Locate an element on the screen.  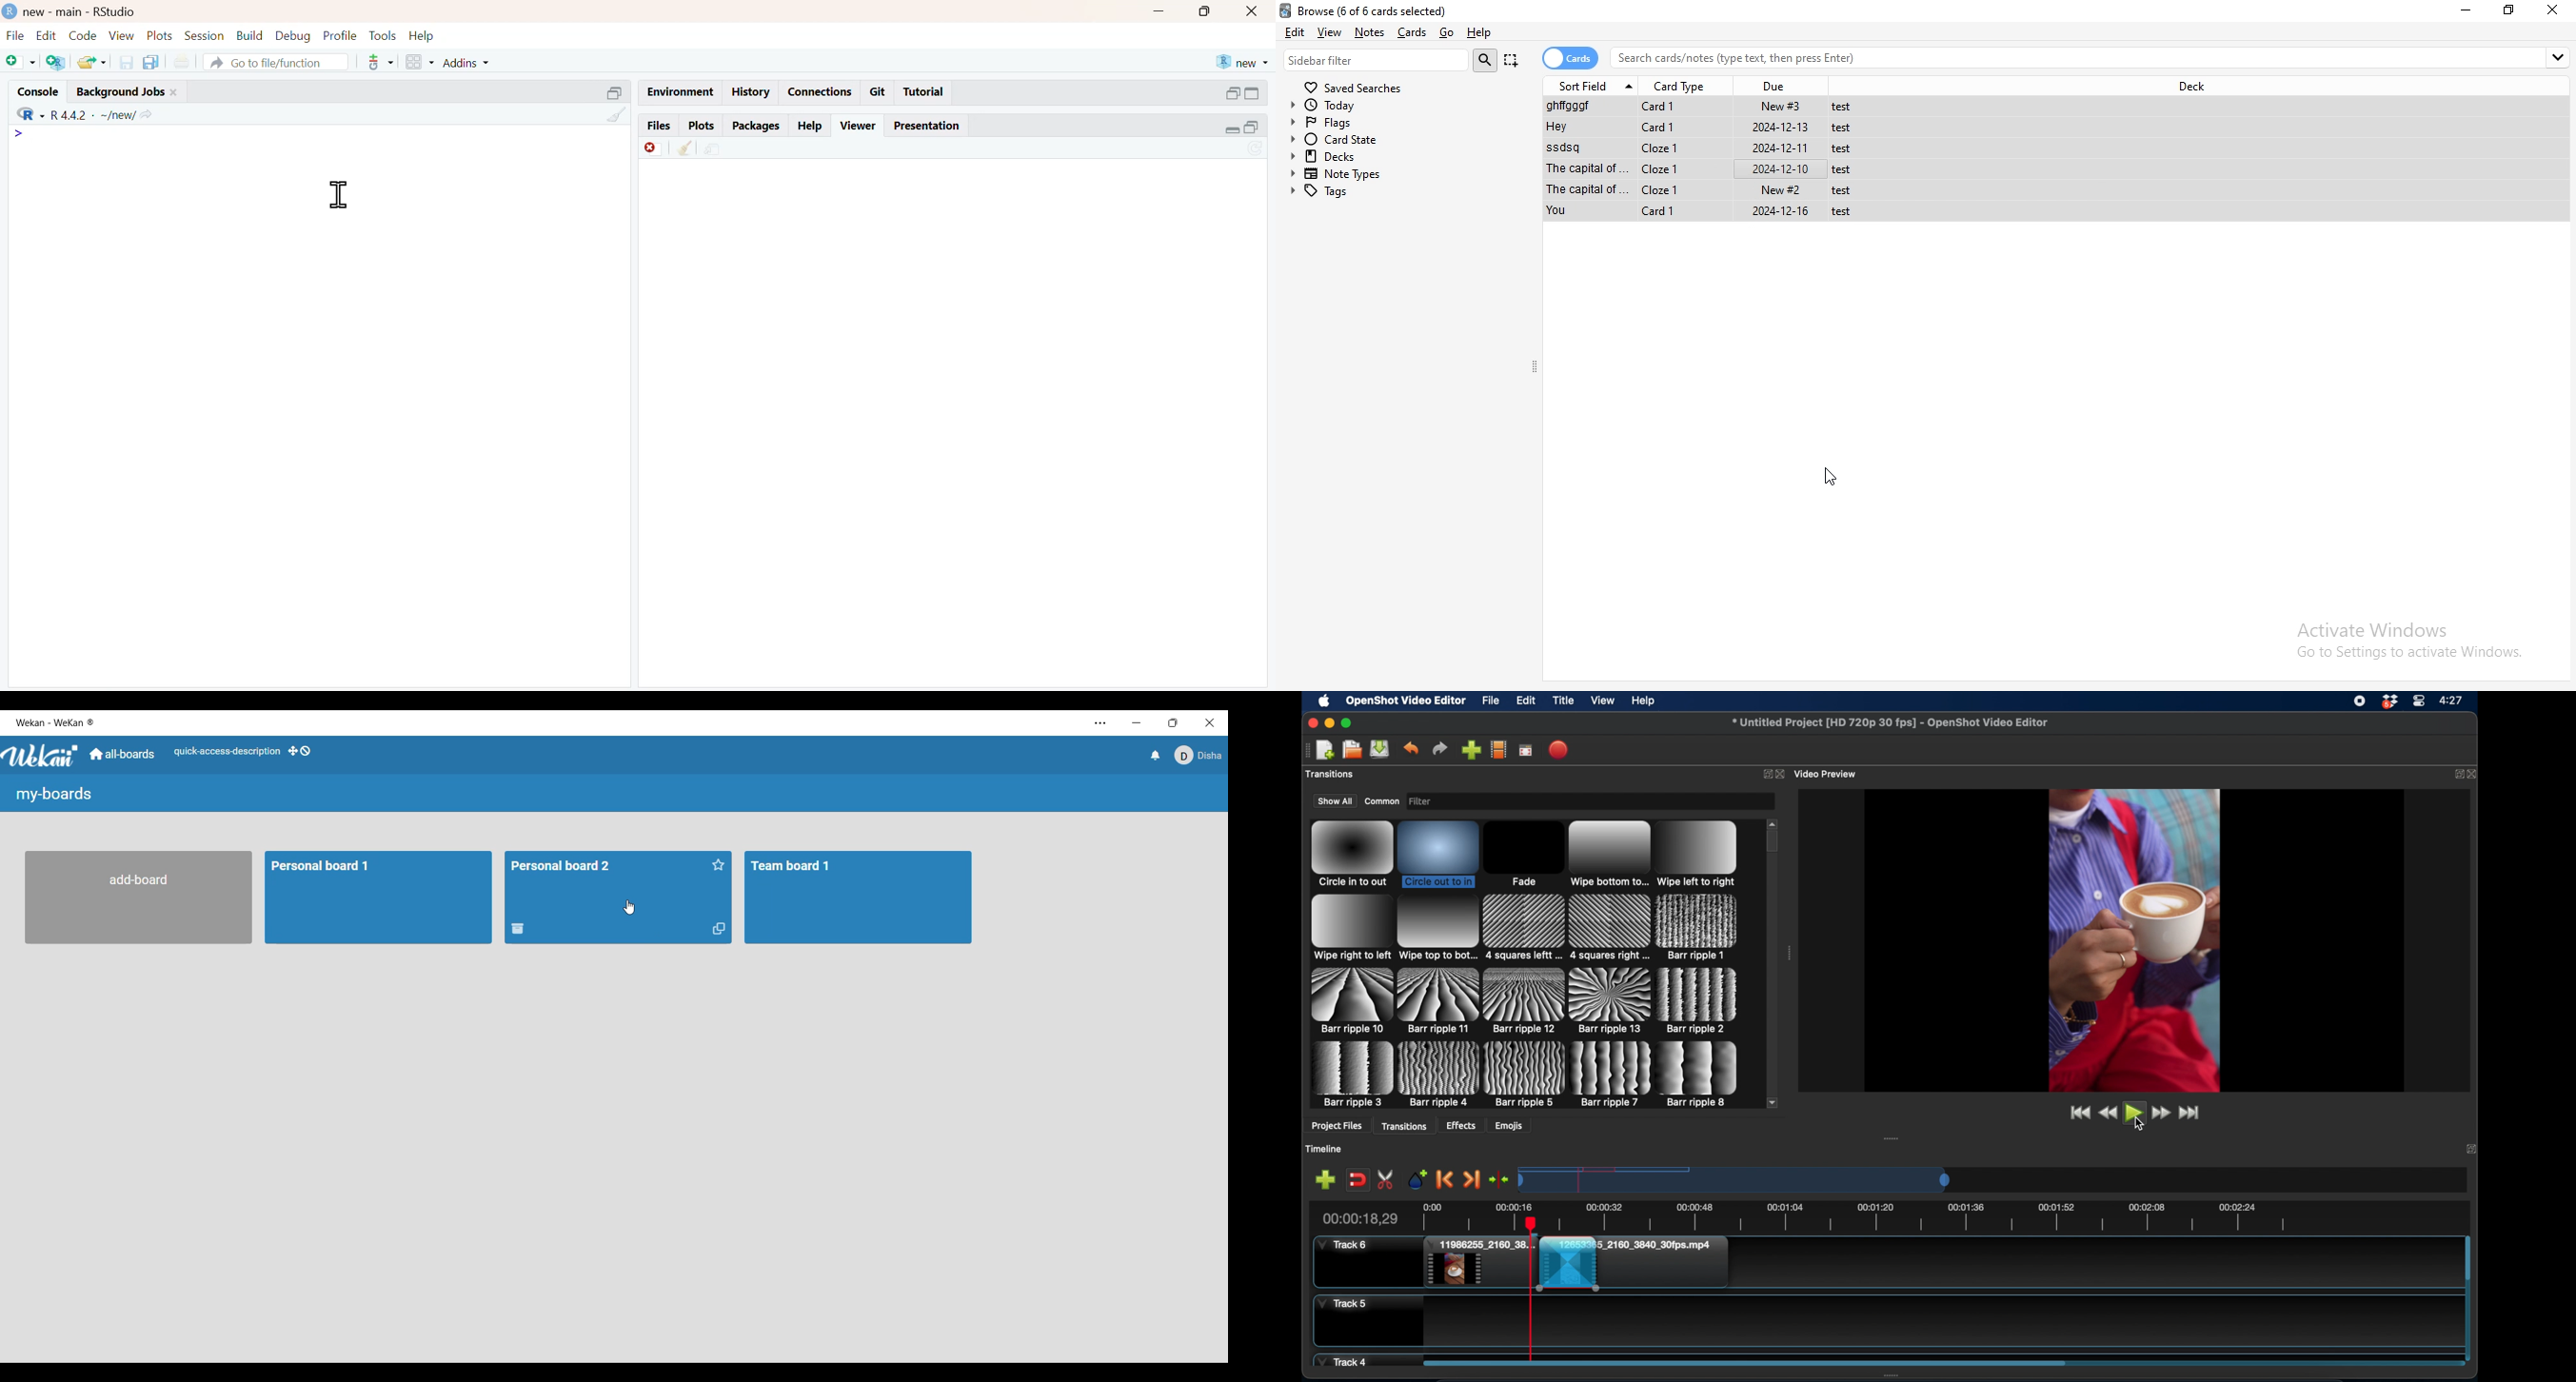
maximize is located at coordinates (1205, 12).